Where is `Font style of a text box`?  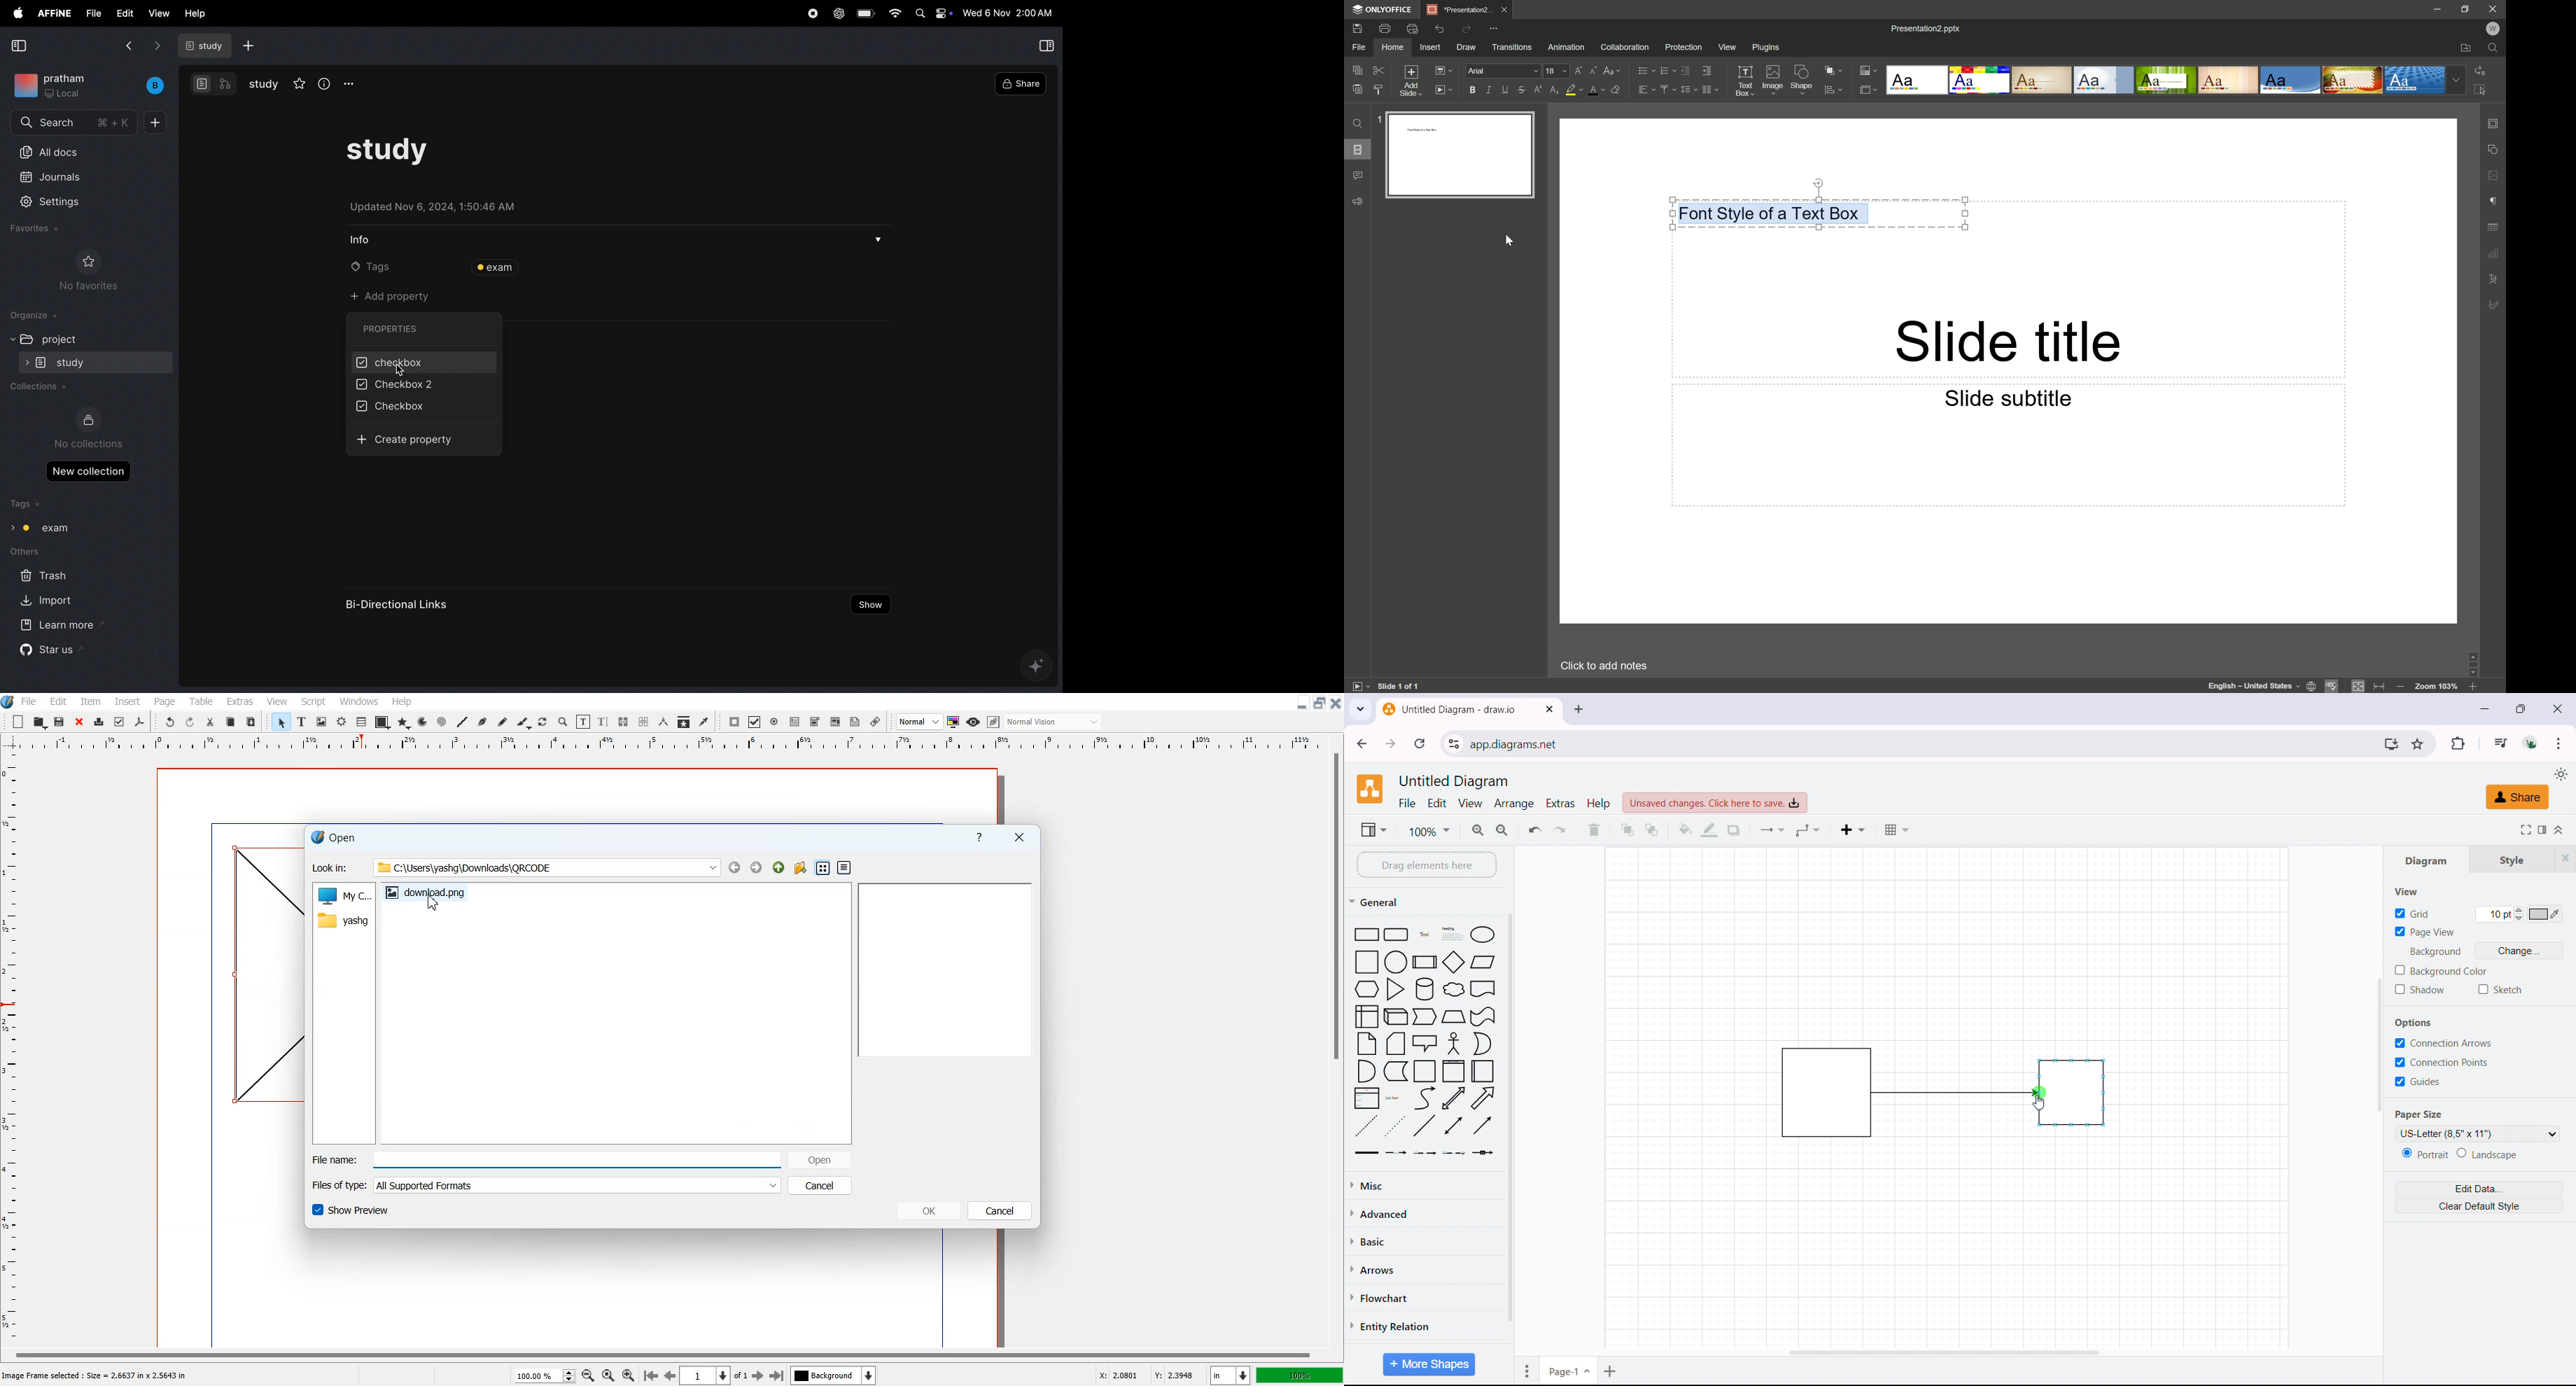 Font style of a text box is located at coordinates (1769, 213).